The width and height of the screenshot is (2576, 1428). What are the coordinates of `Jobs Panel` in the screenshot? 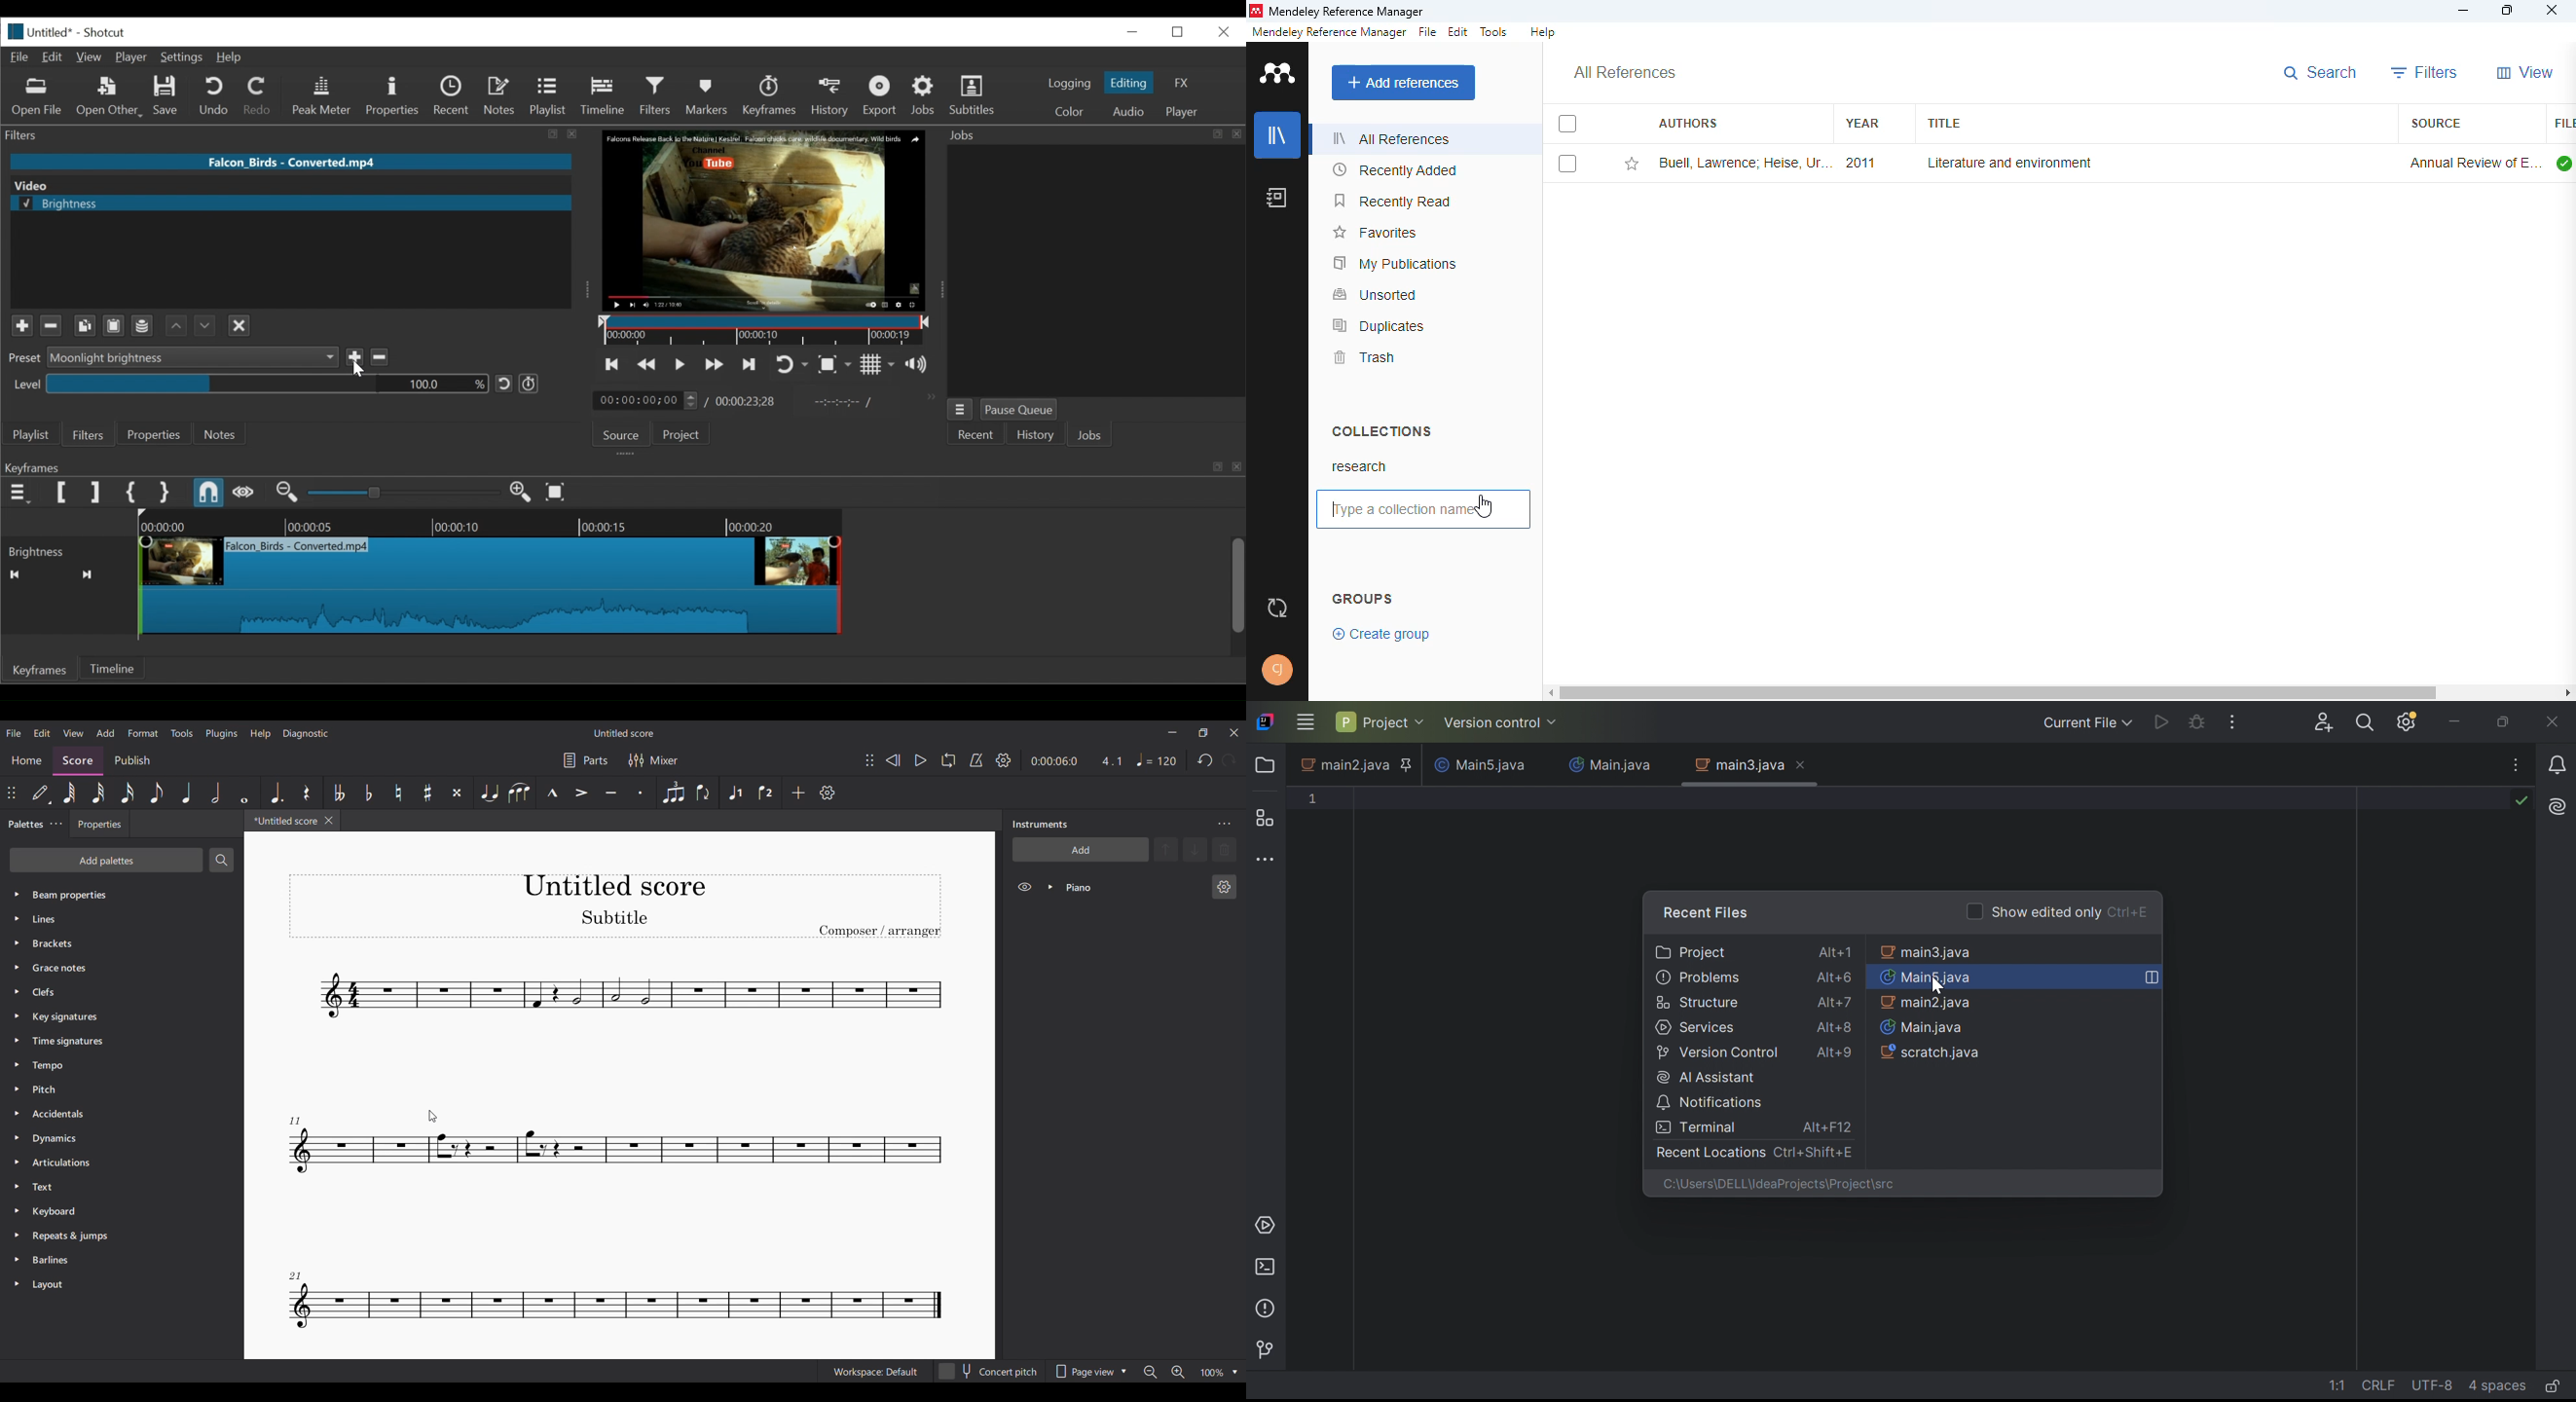 It's located at (1092, 135).